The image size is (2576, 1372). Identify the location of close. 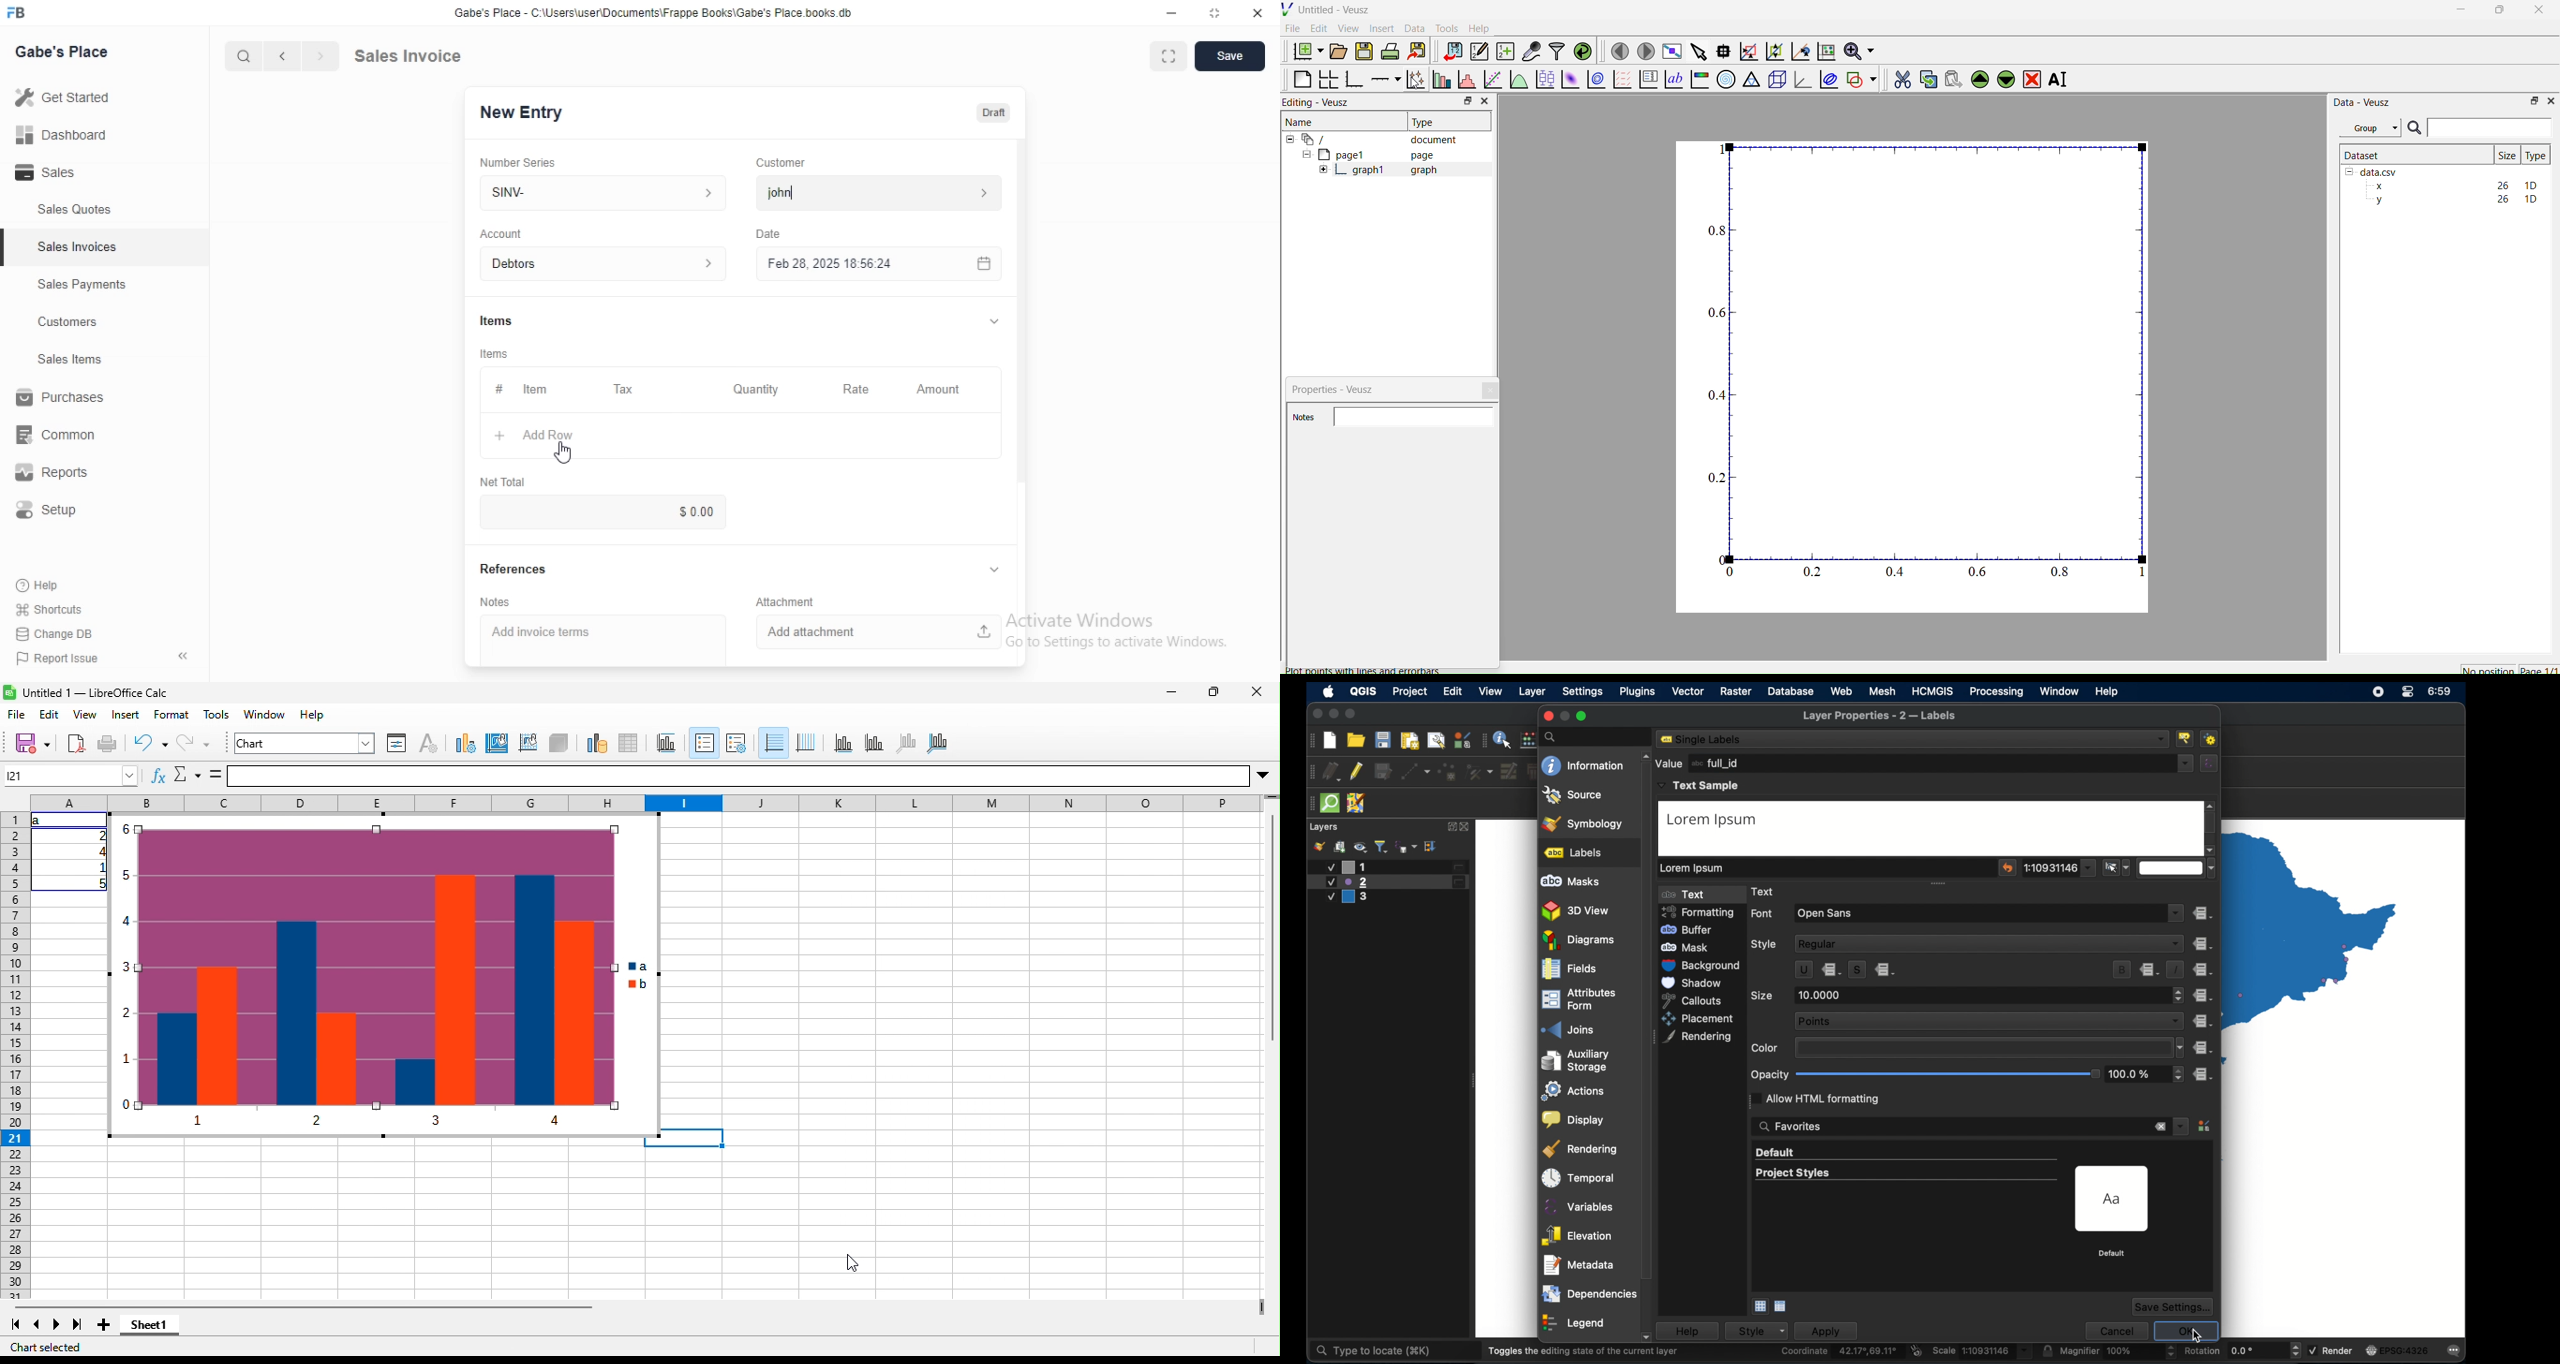
(1547, 716).